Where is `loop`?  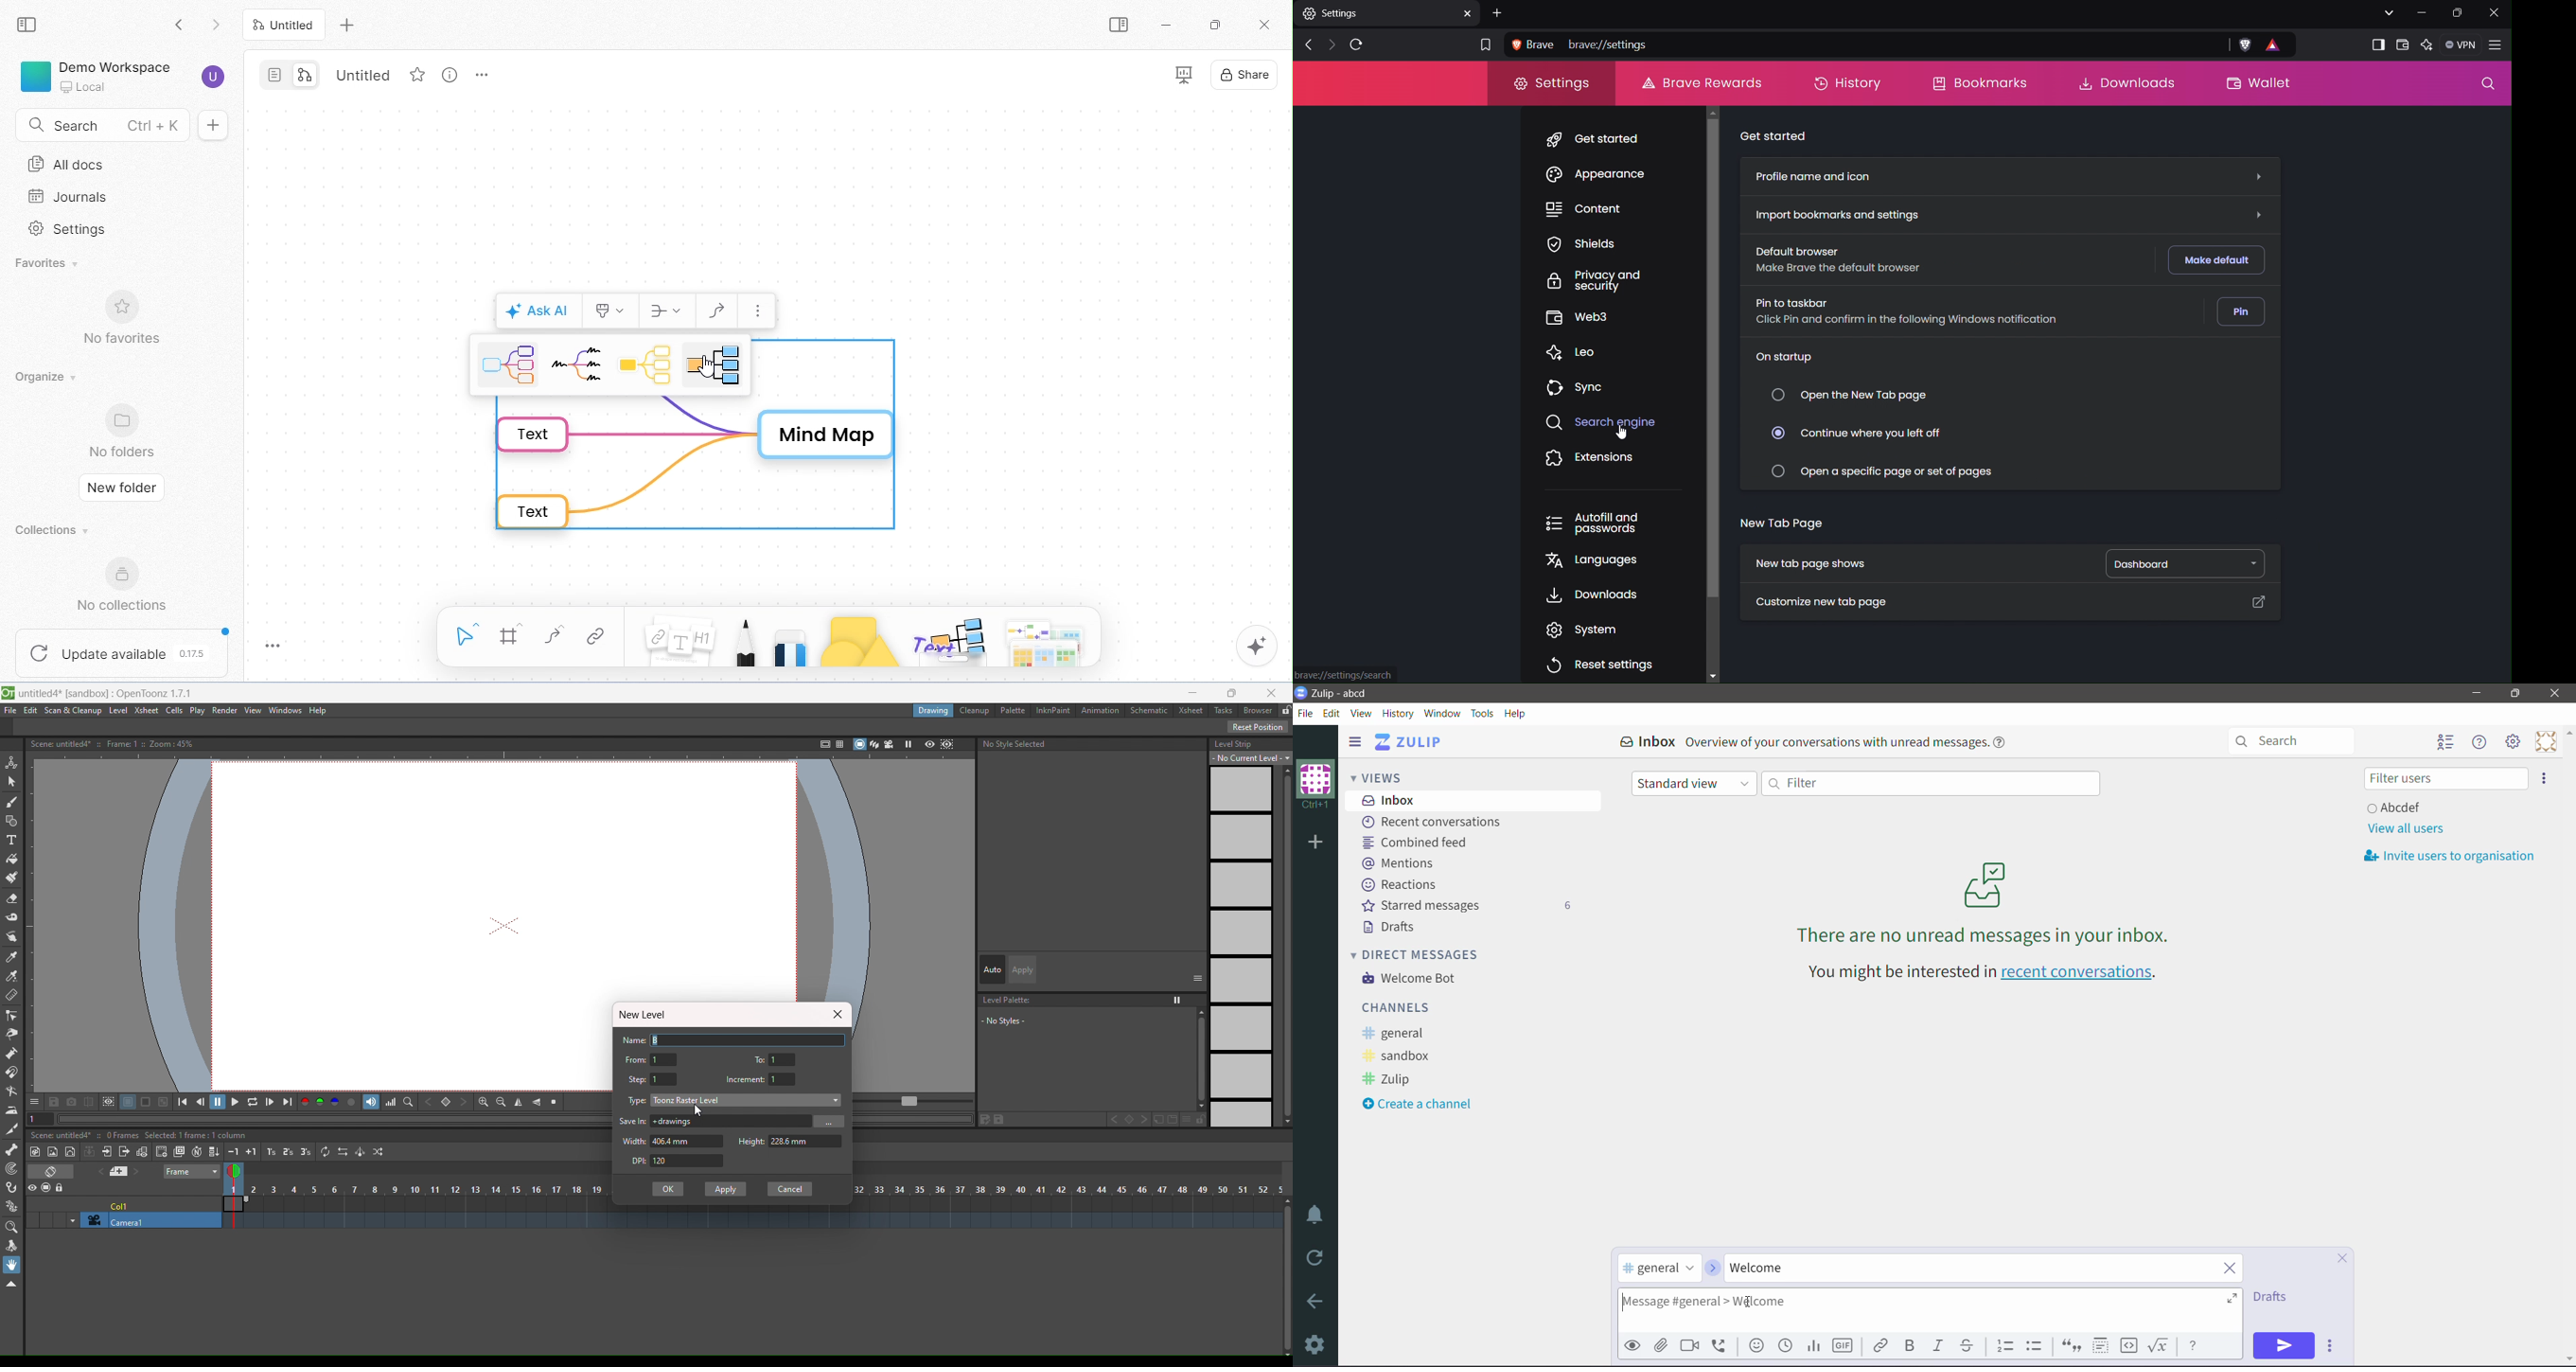 loop is located at coordinates (252, 1101).